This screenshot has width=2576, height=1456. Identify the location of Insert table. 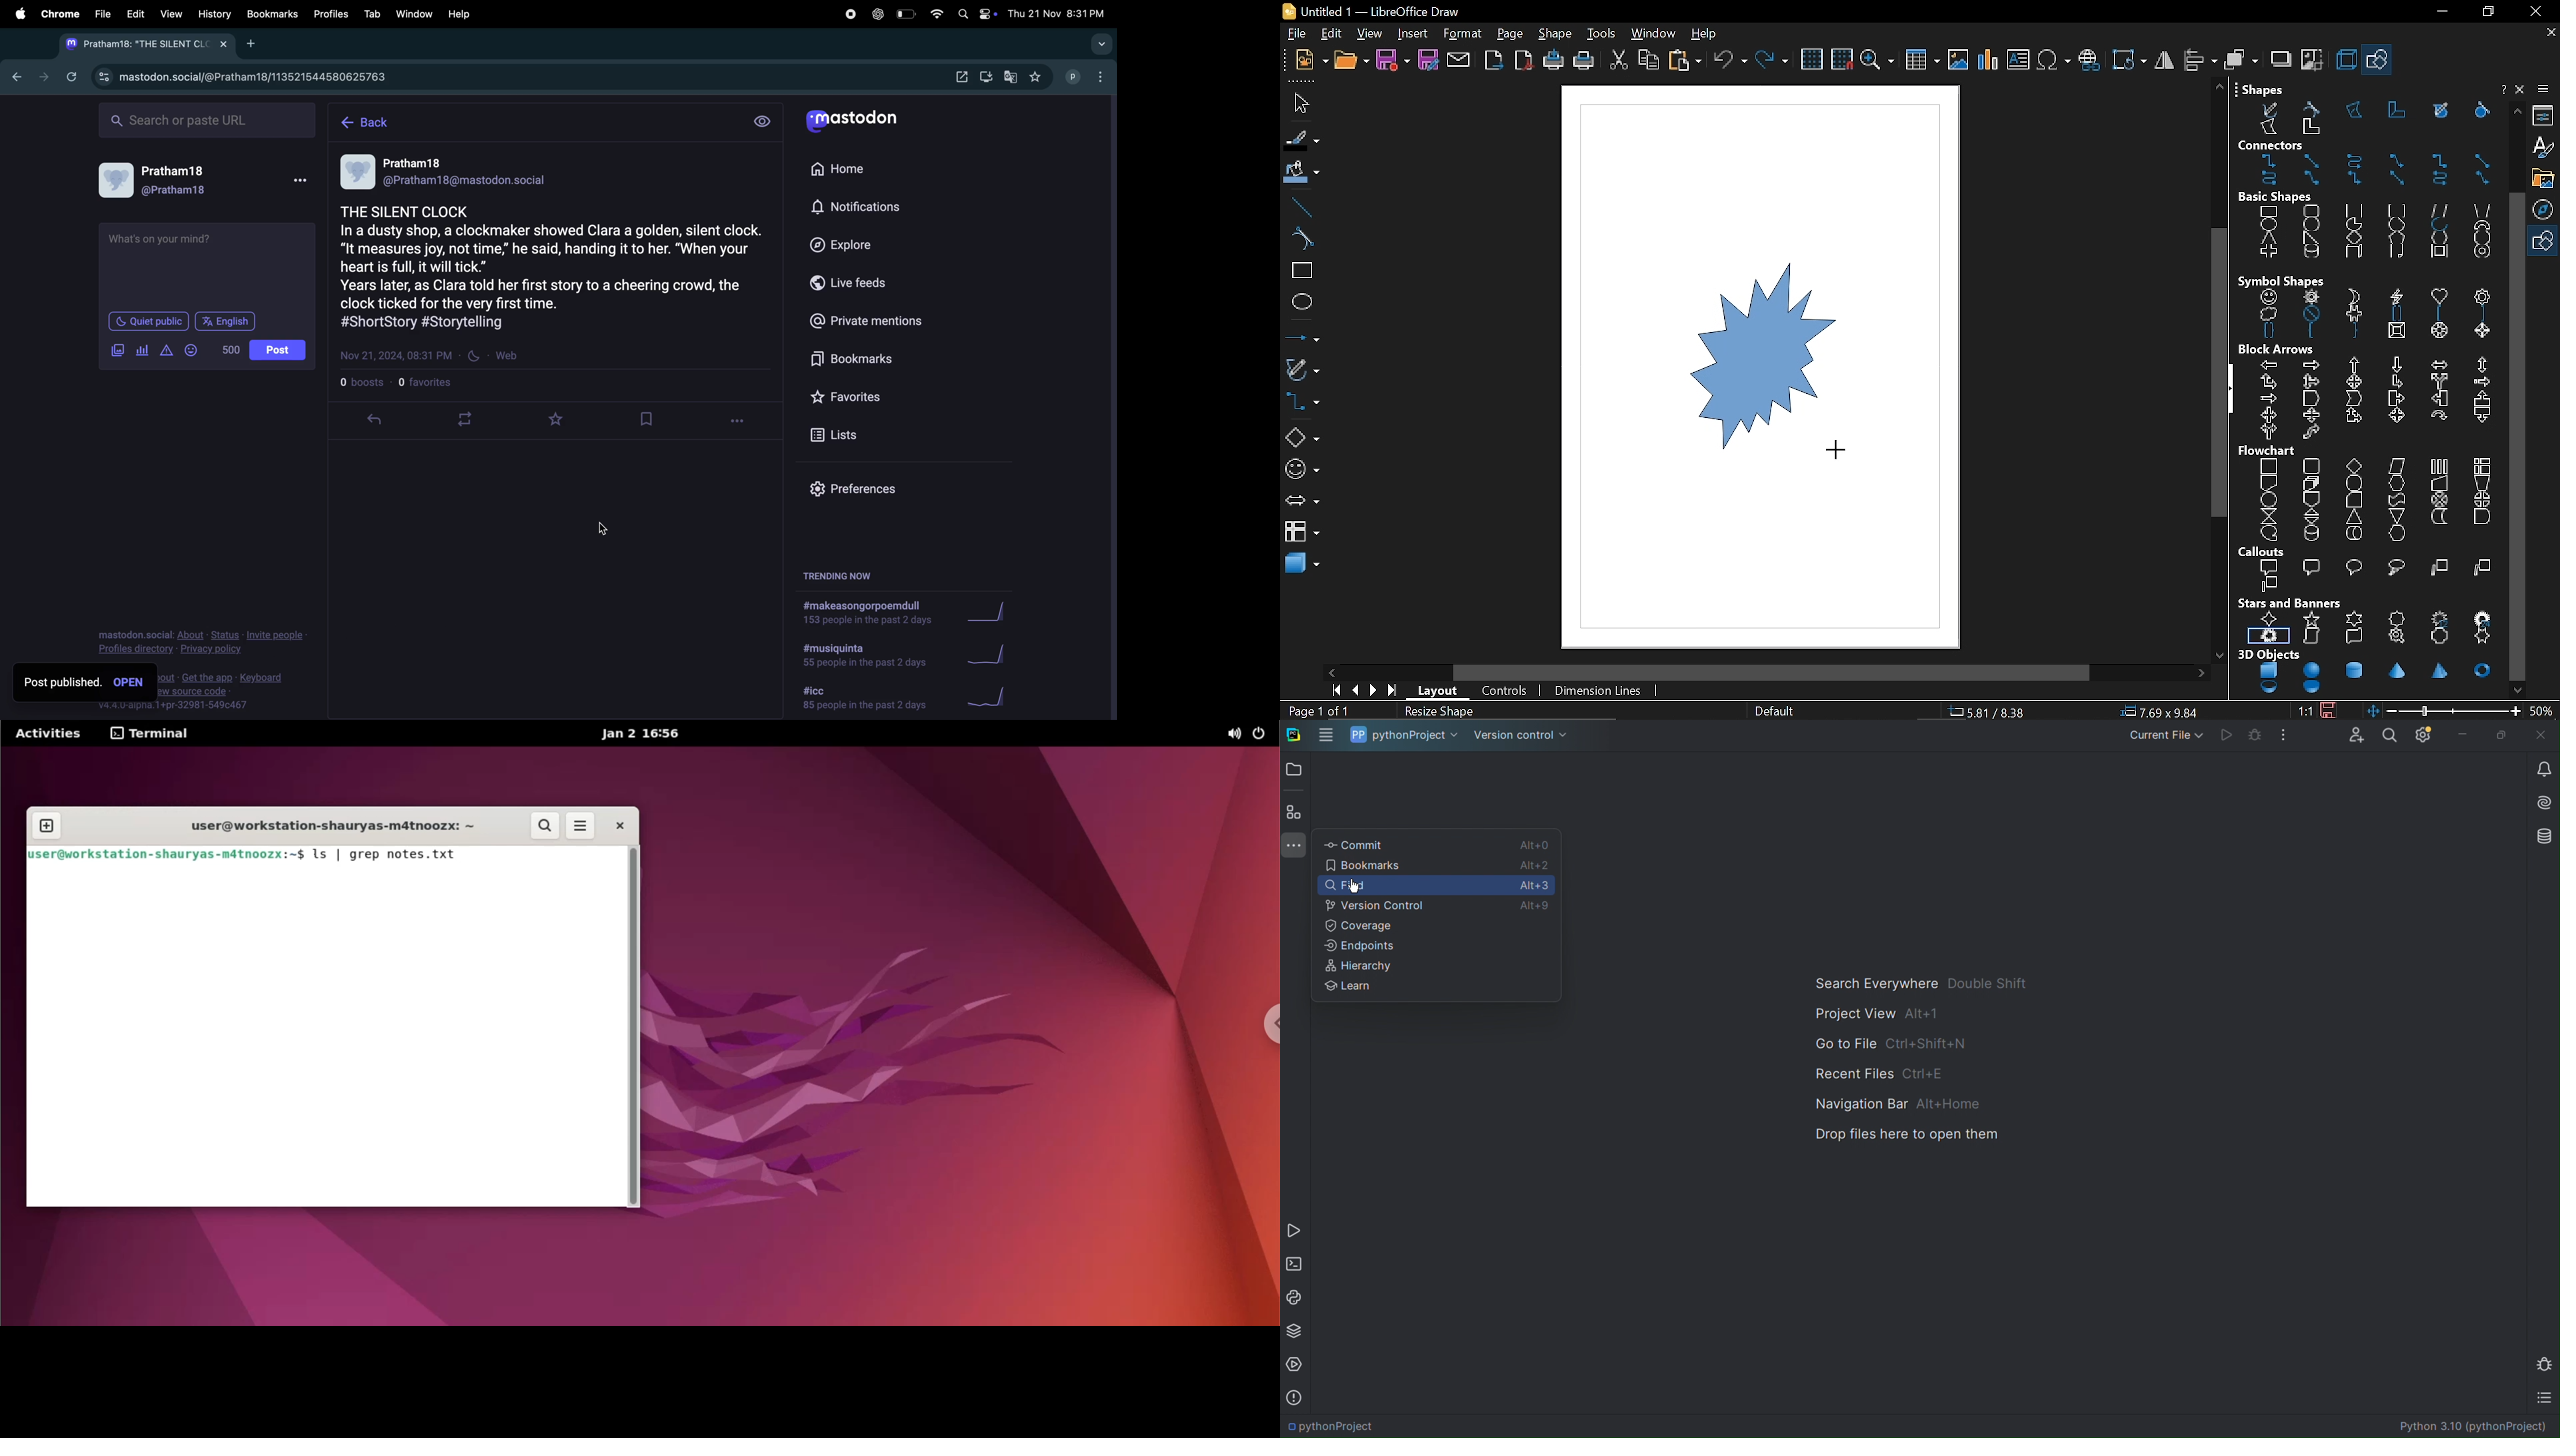
(1921, 62).